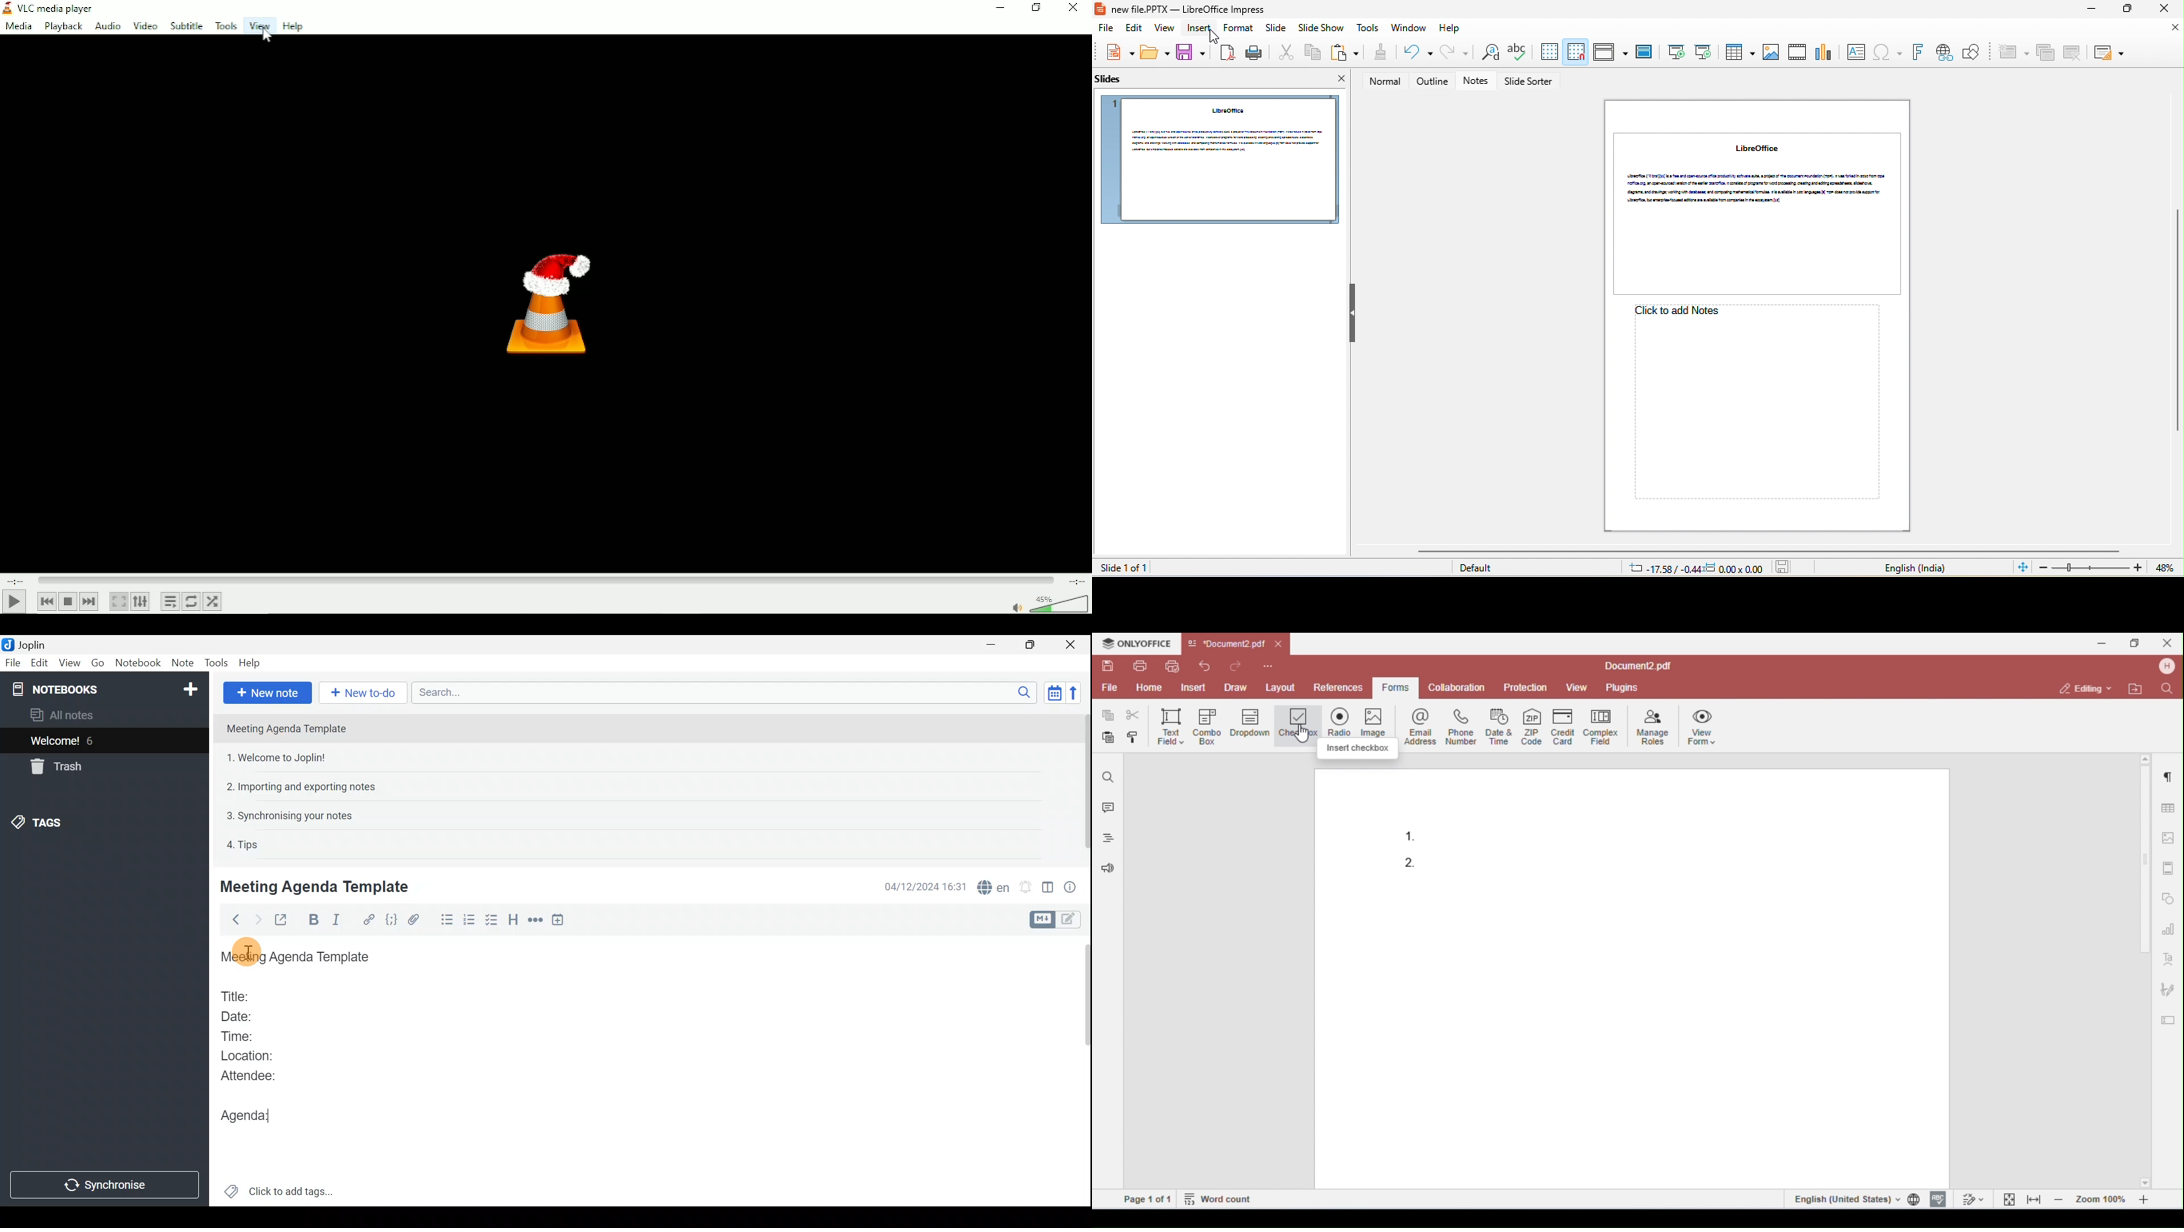 This screenshot has height=1232, width=2184. Describe the element at coordinates (1409, 28) in the screenshot. I see `window` at that location.